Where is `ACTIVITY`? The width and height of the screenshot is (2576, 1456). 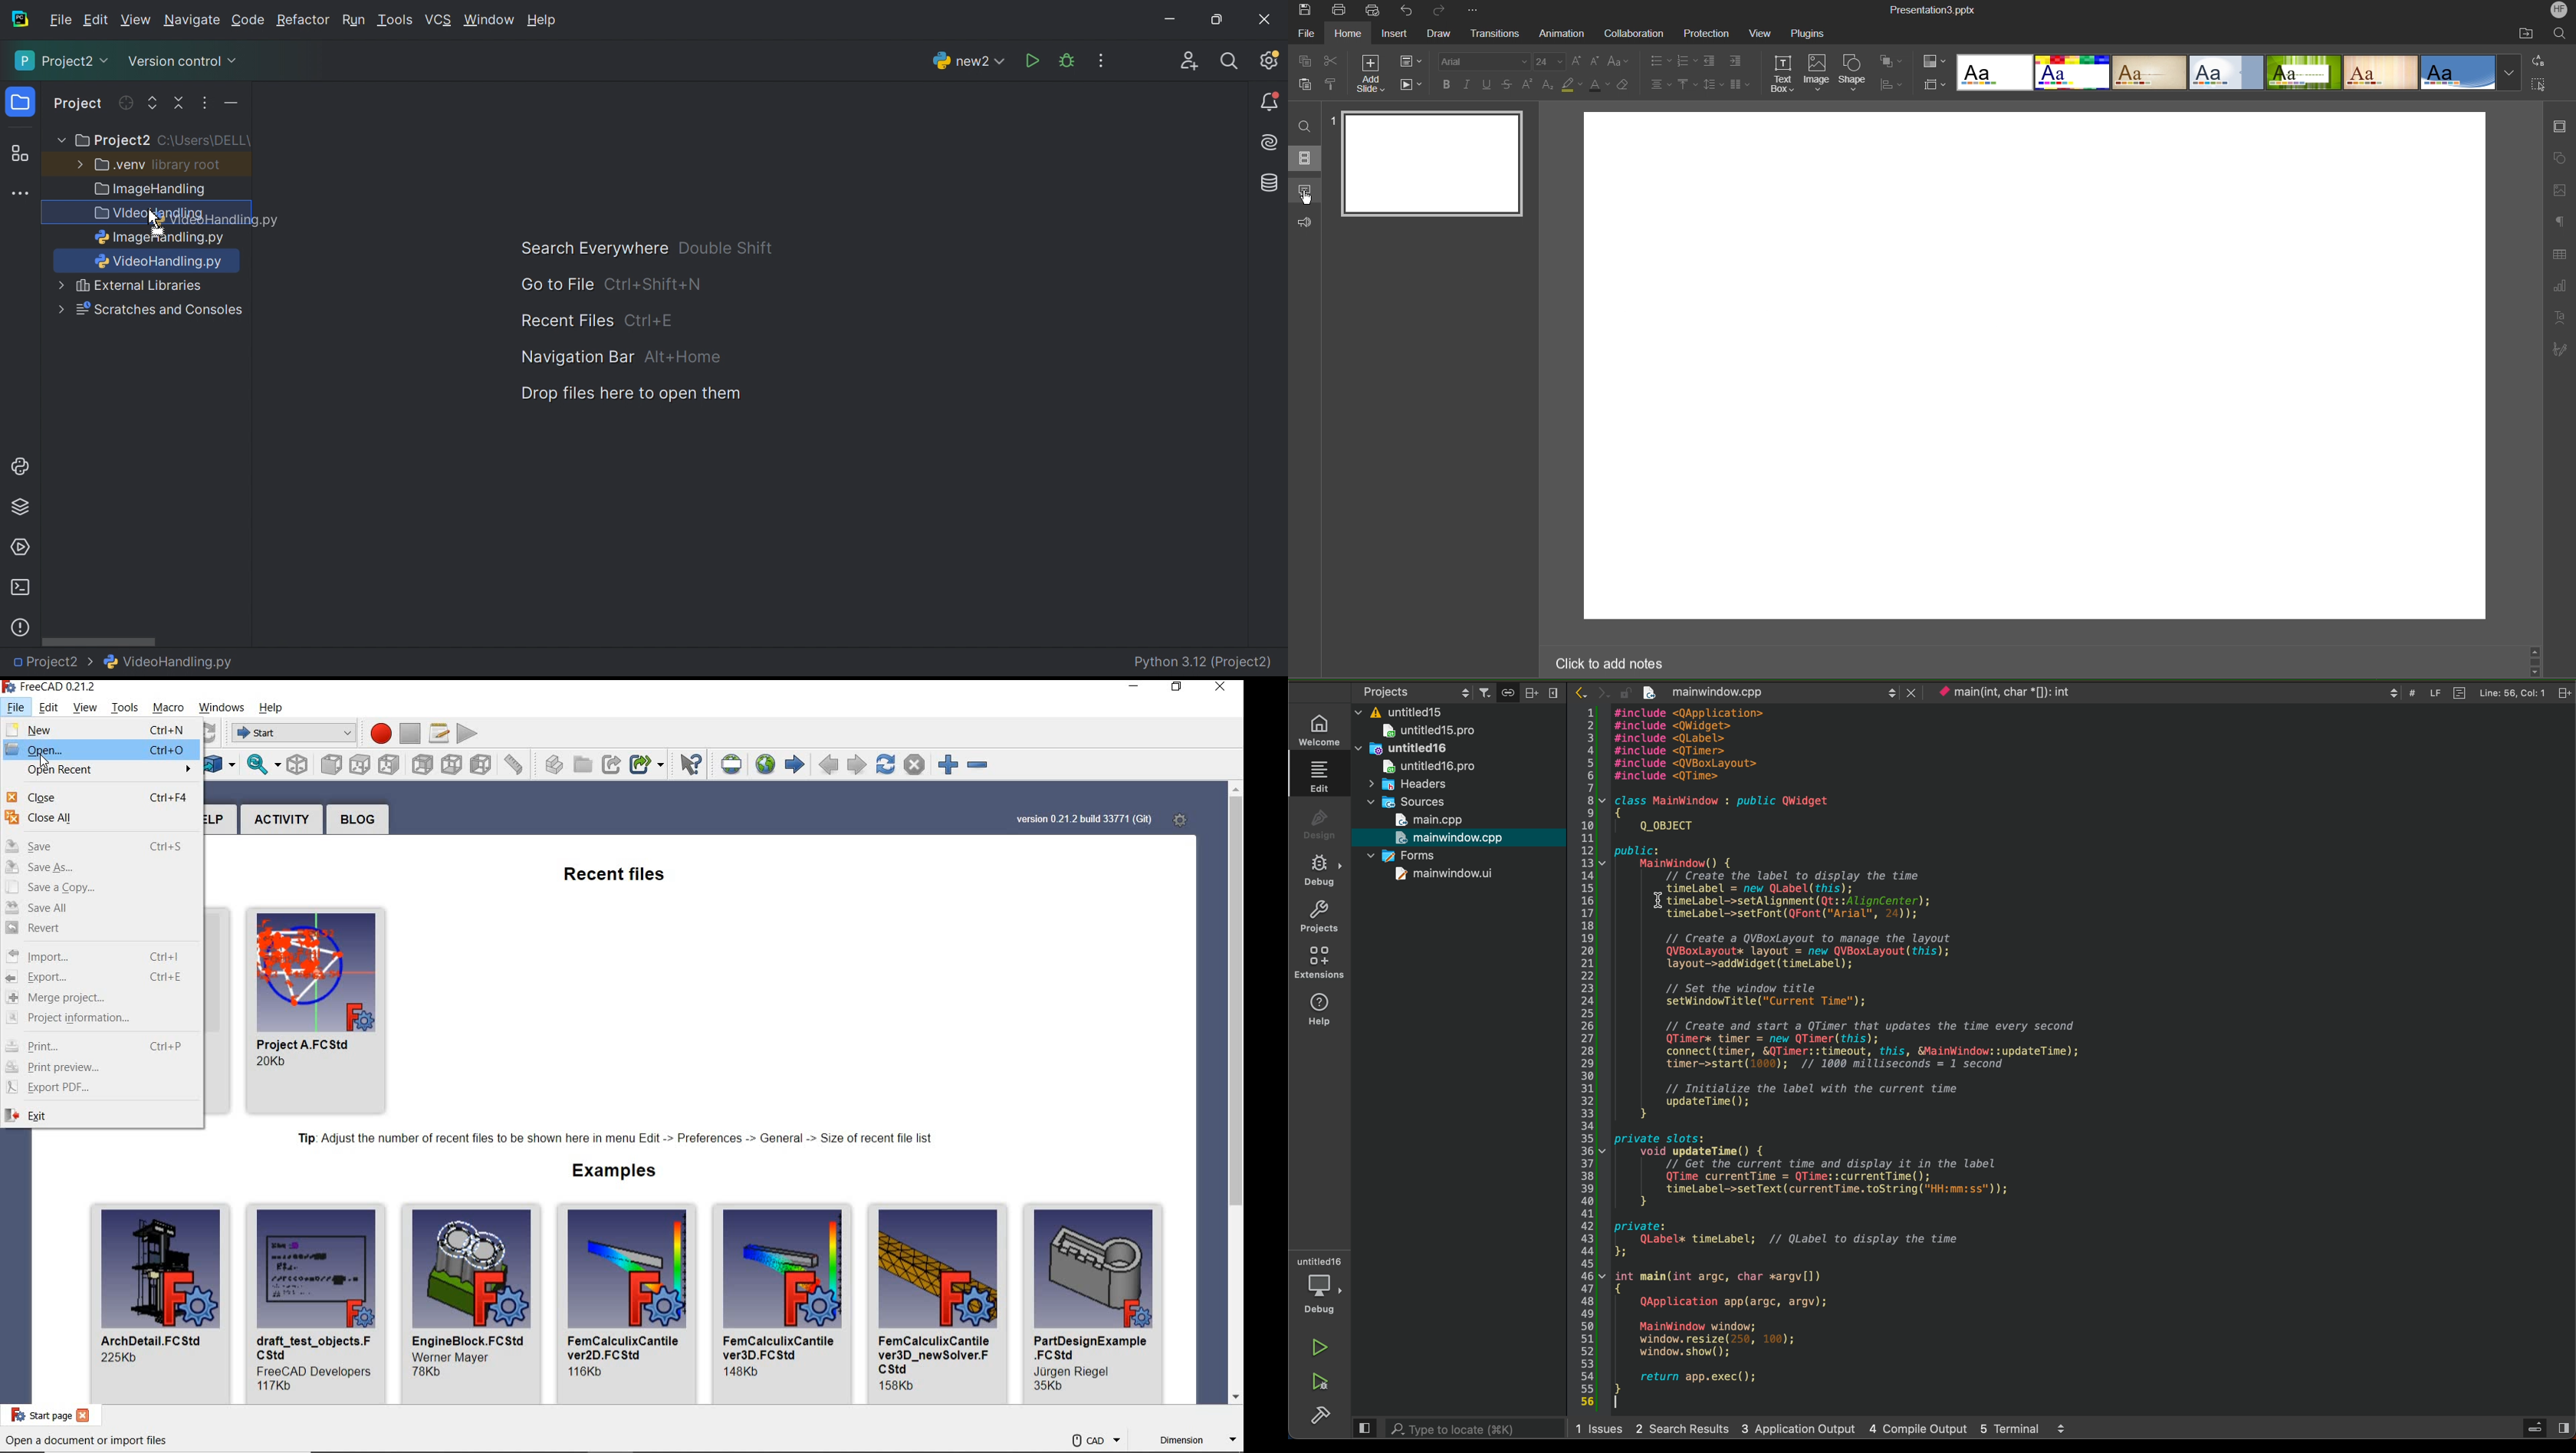
ACTIVITY is located at coordinates (281, 819).